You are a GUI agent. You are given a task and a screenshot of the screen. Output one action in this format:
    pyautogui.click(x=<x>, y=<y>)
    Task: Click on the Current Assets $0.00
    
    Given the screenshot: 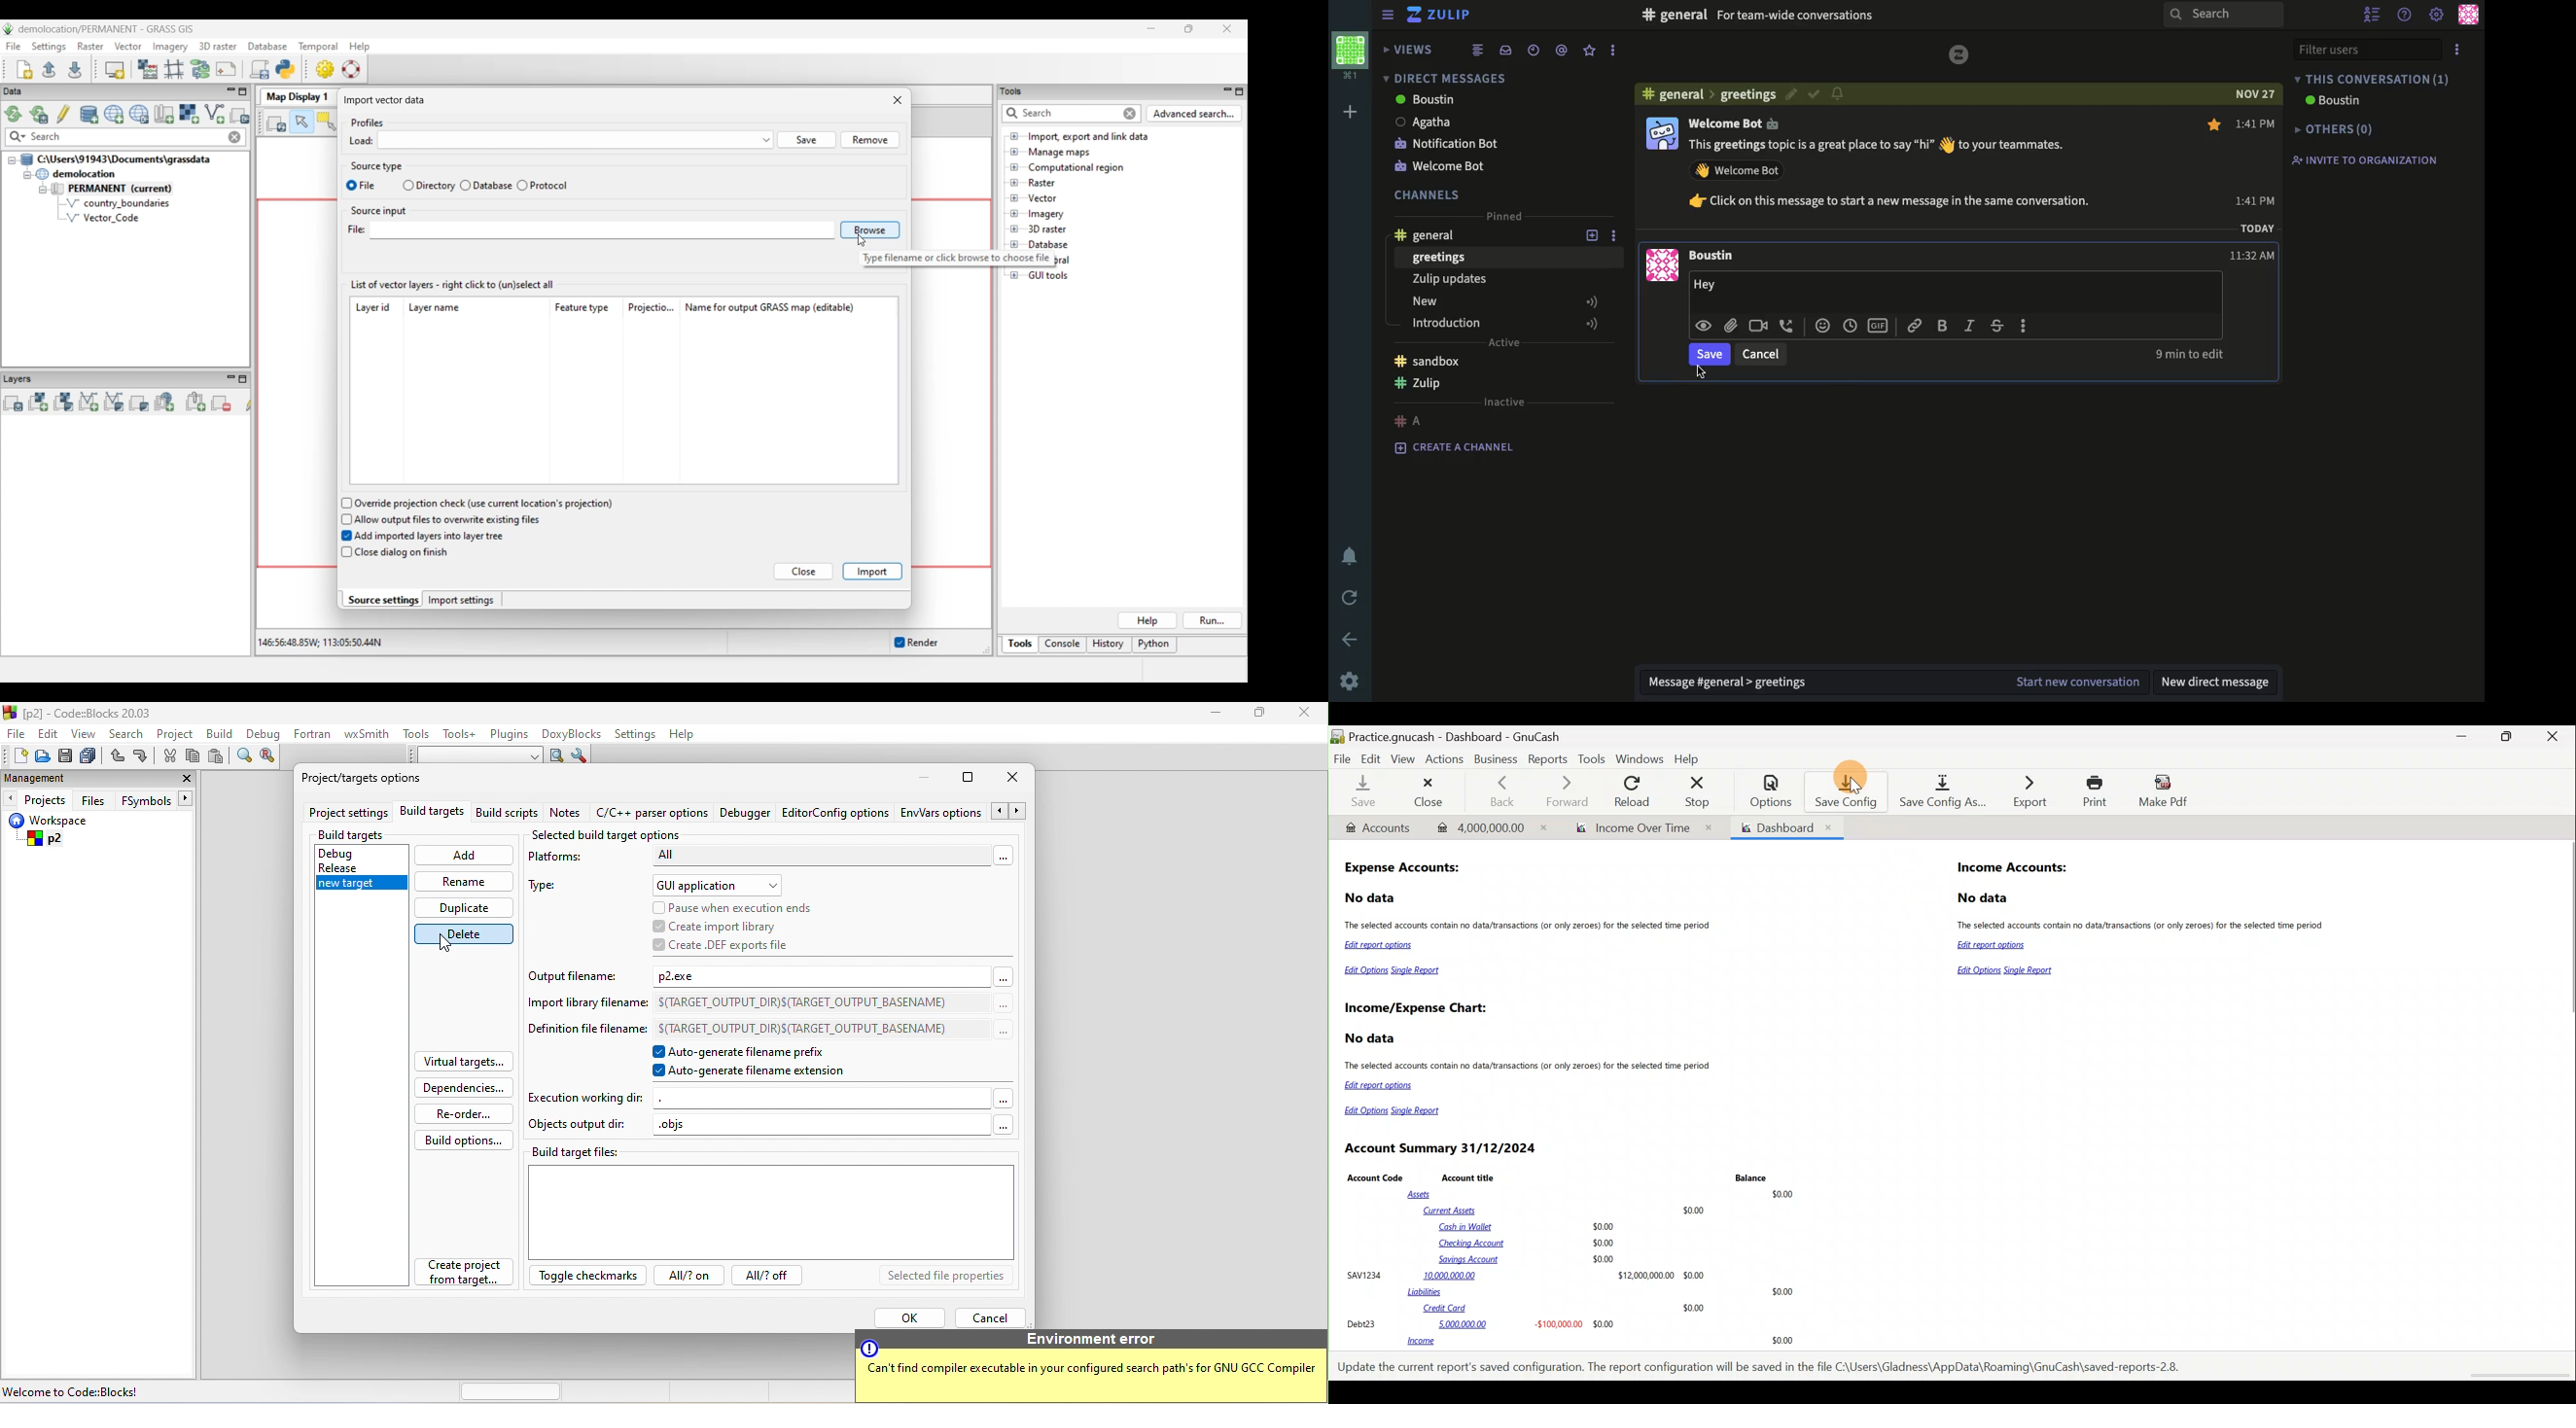 What is the action you would take?
    pyautogui.click(x=1567, y=1210)
    